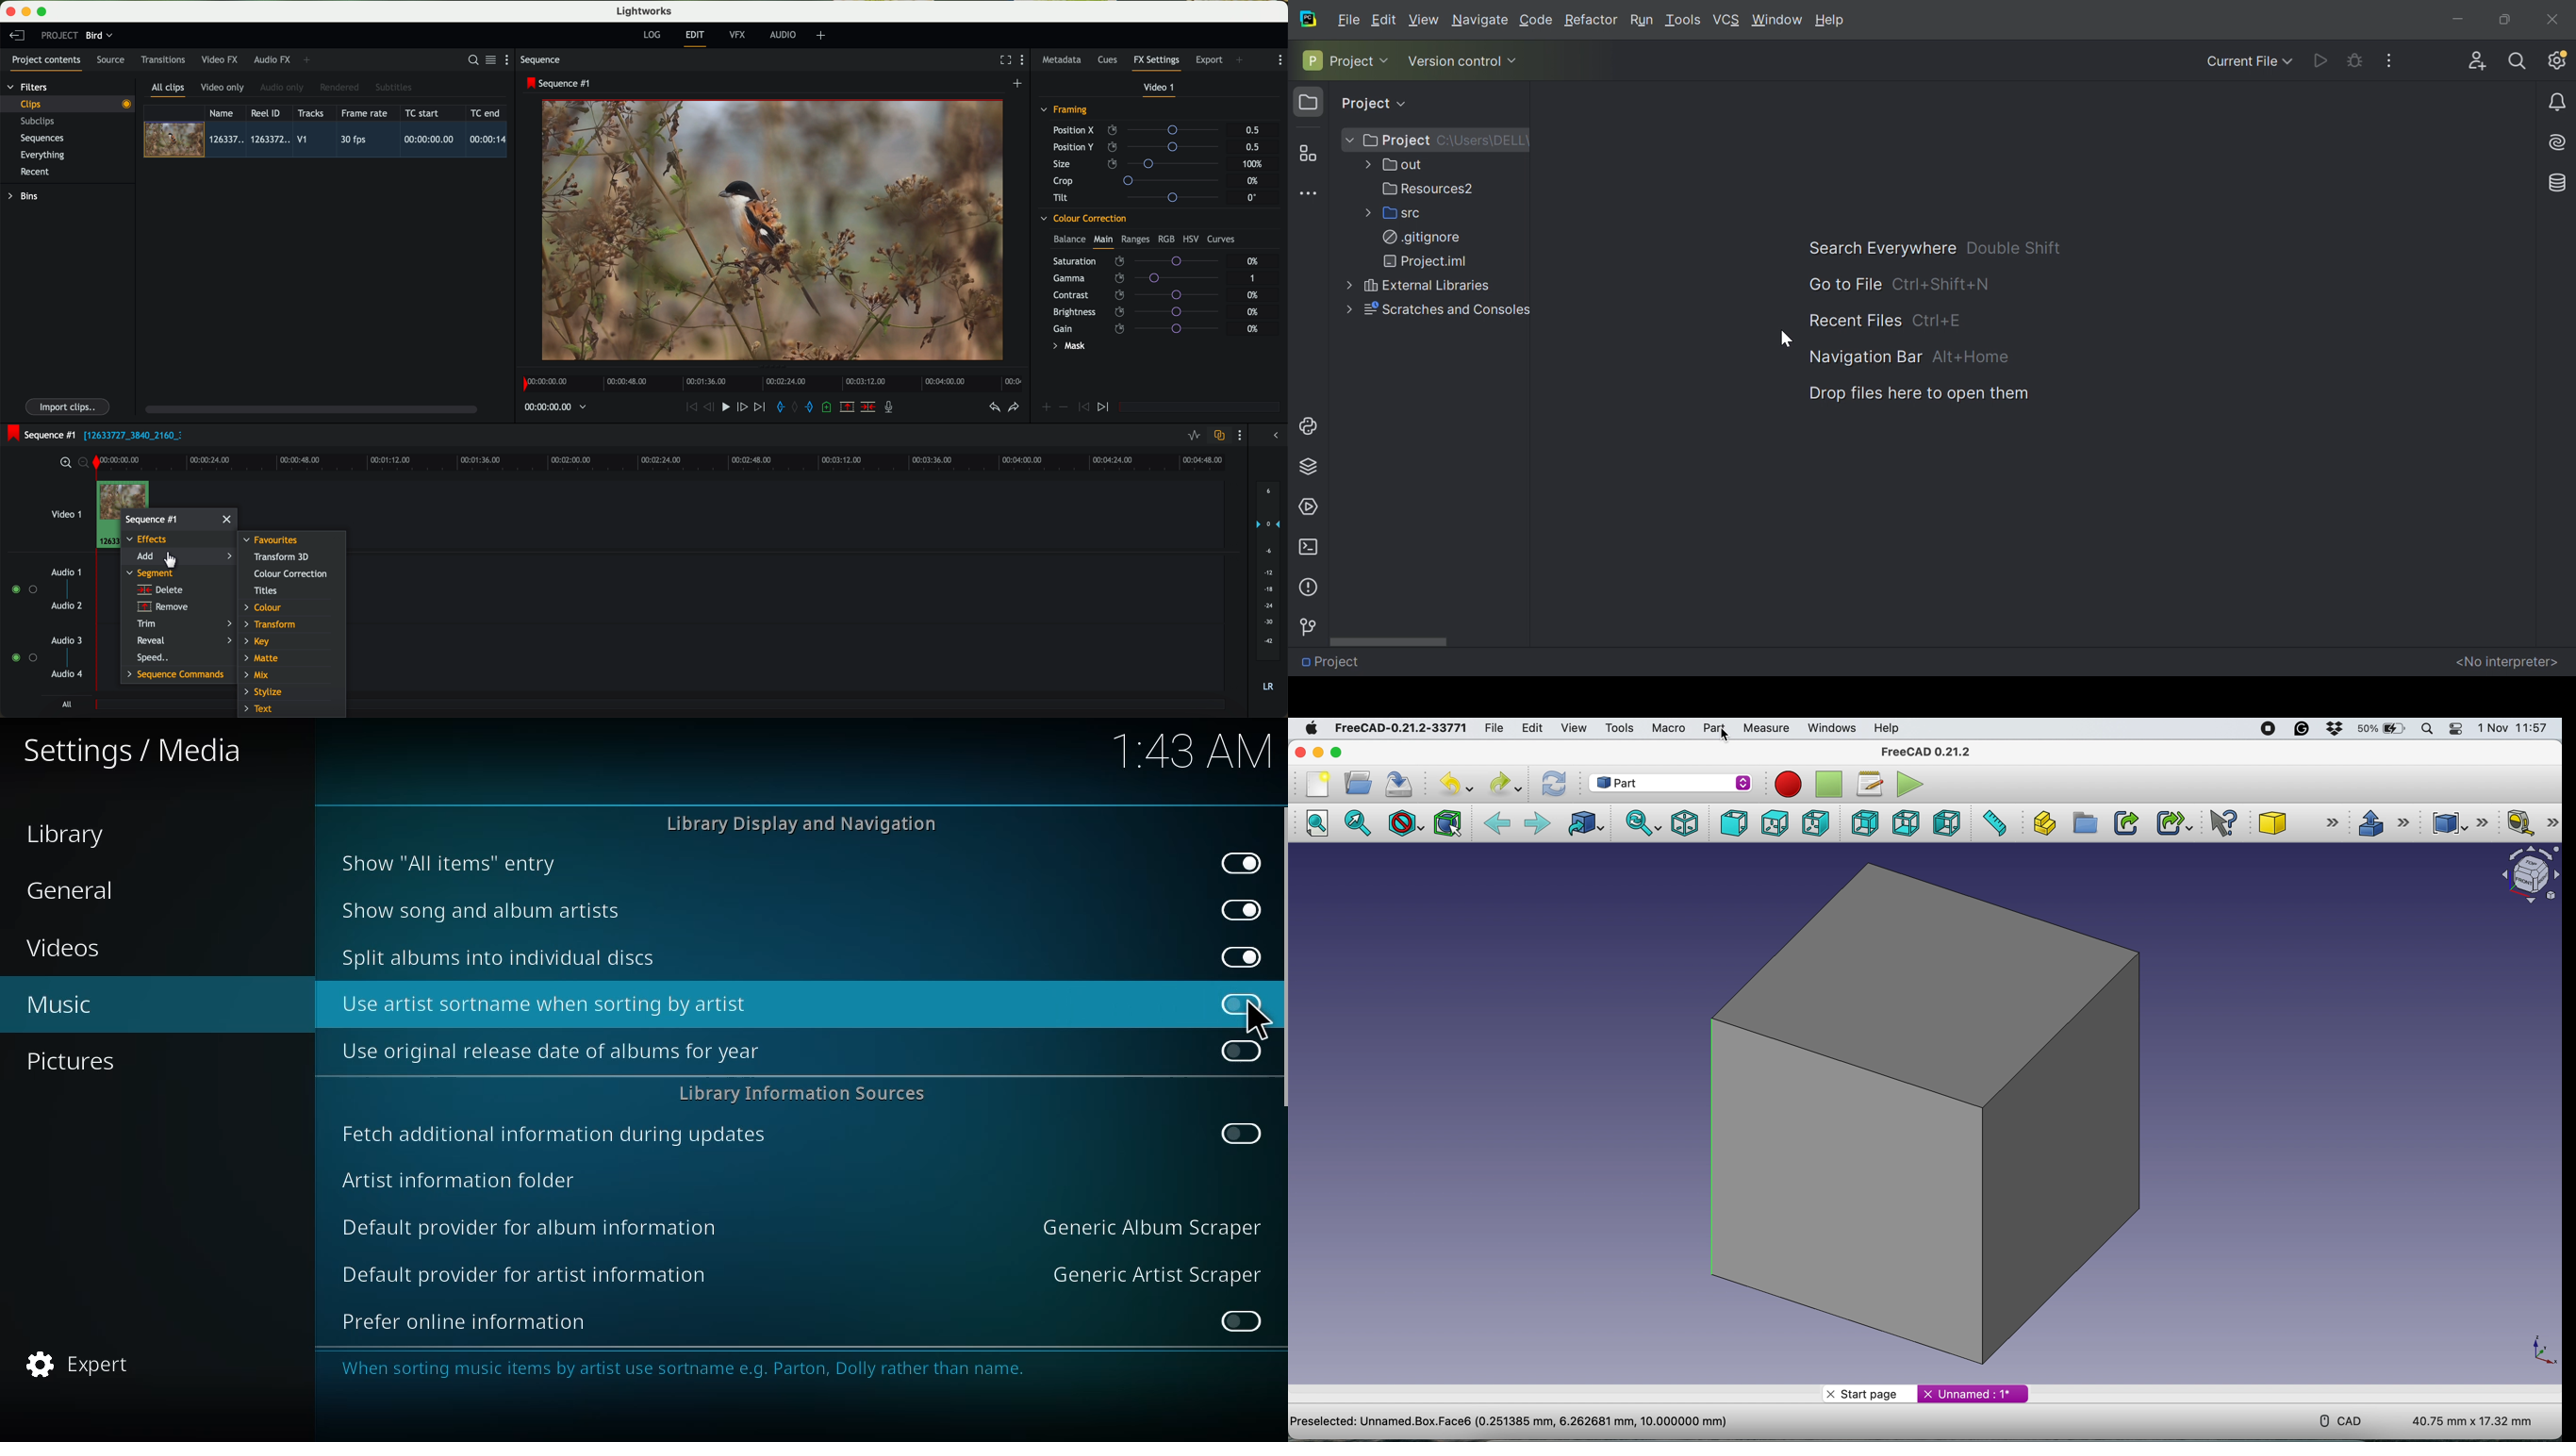  Describe the element at coordinates (795, 407) in the screenshot. I see `clear marks` at that location.